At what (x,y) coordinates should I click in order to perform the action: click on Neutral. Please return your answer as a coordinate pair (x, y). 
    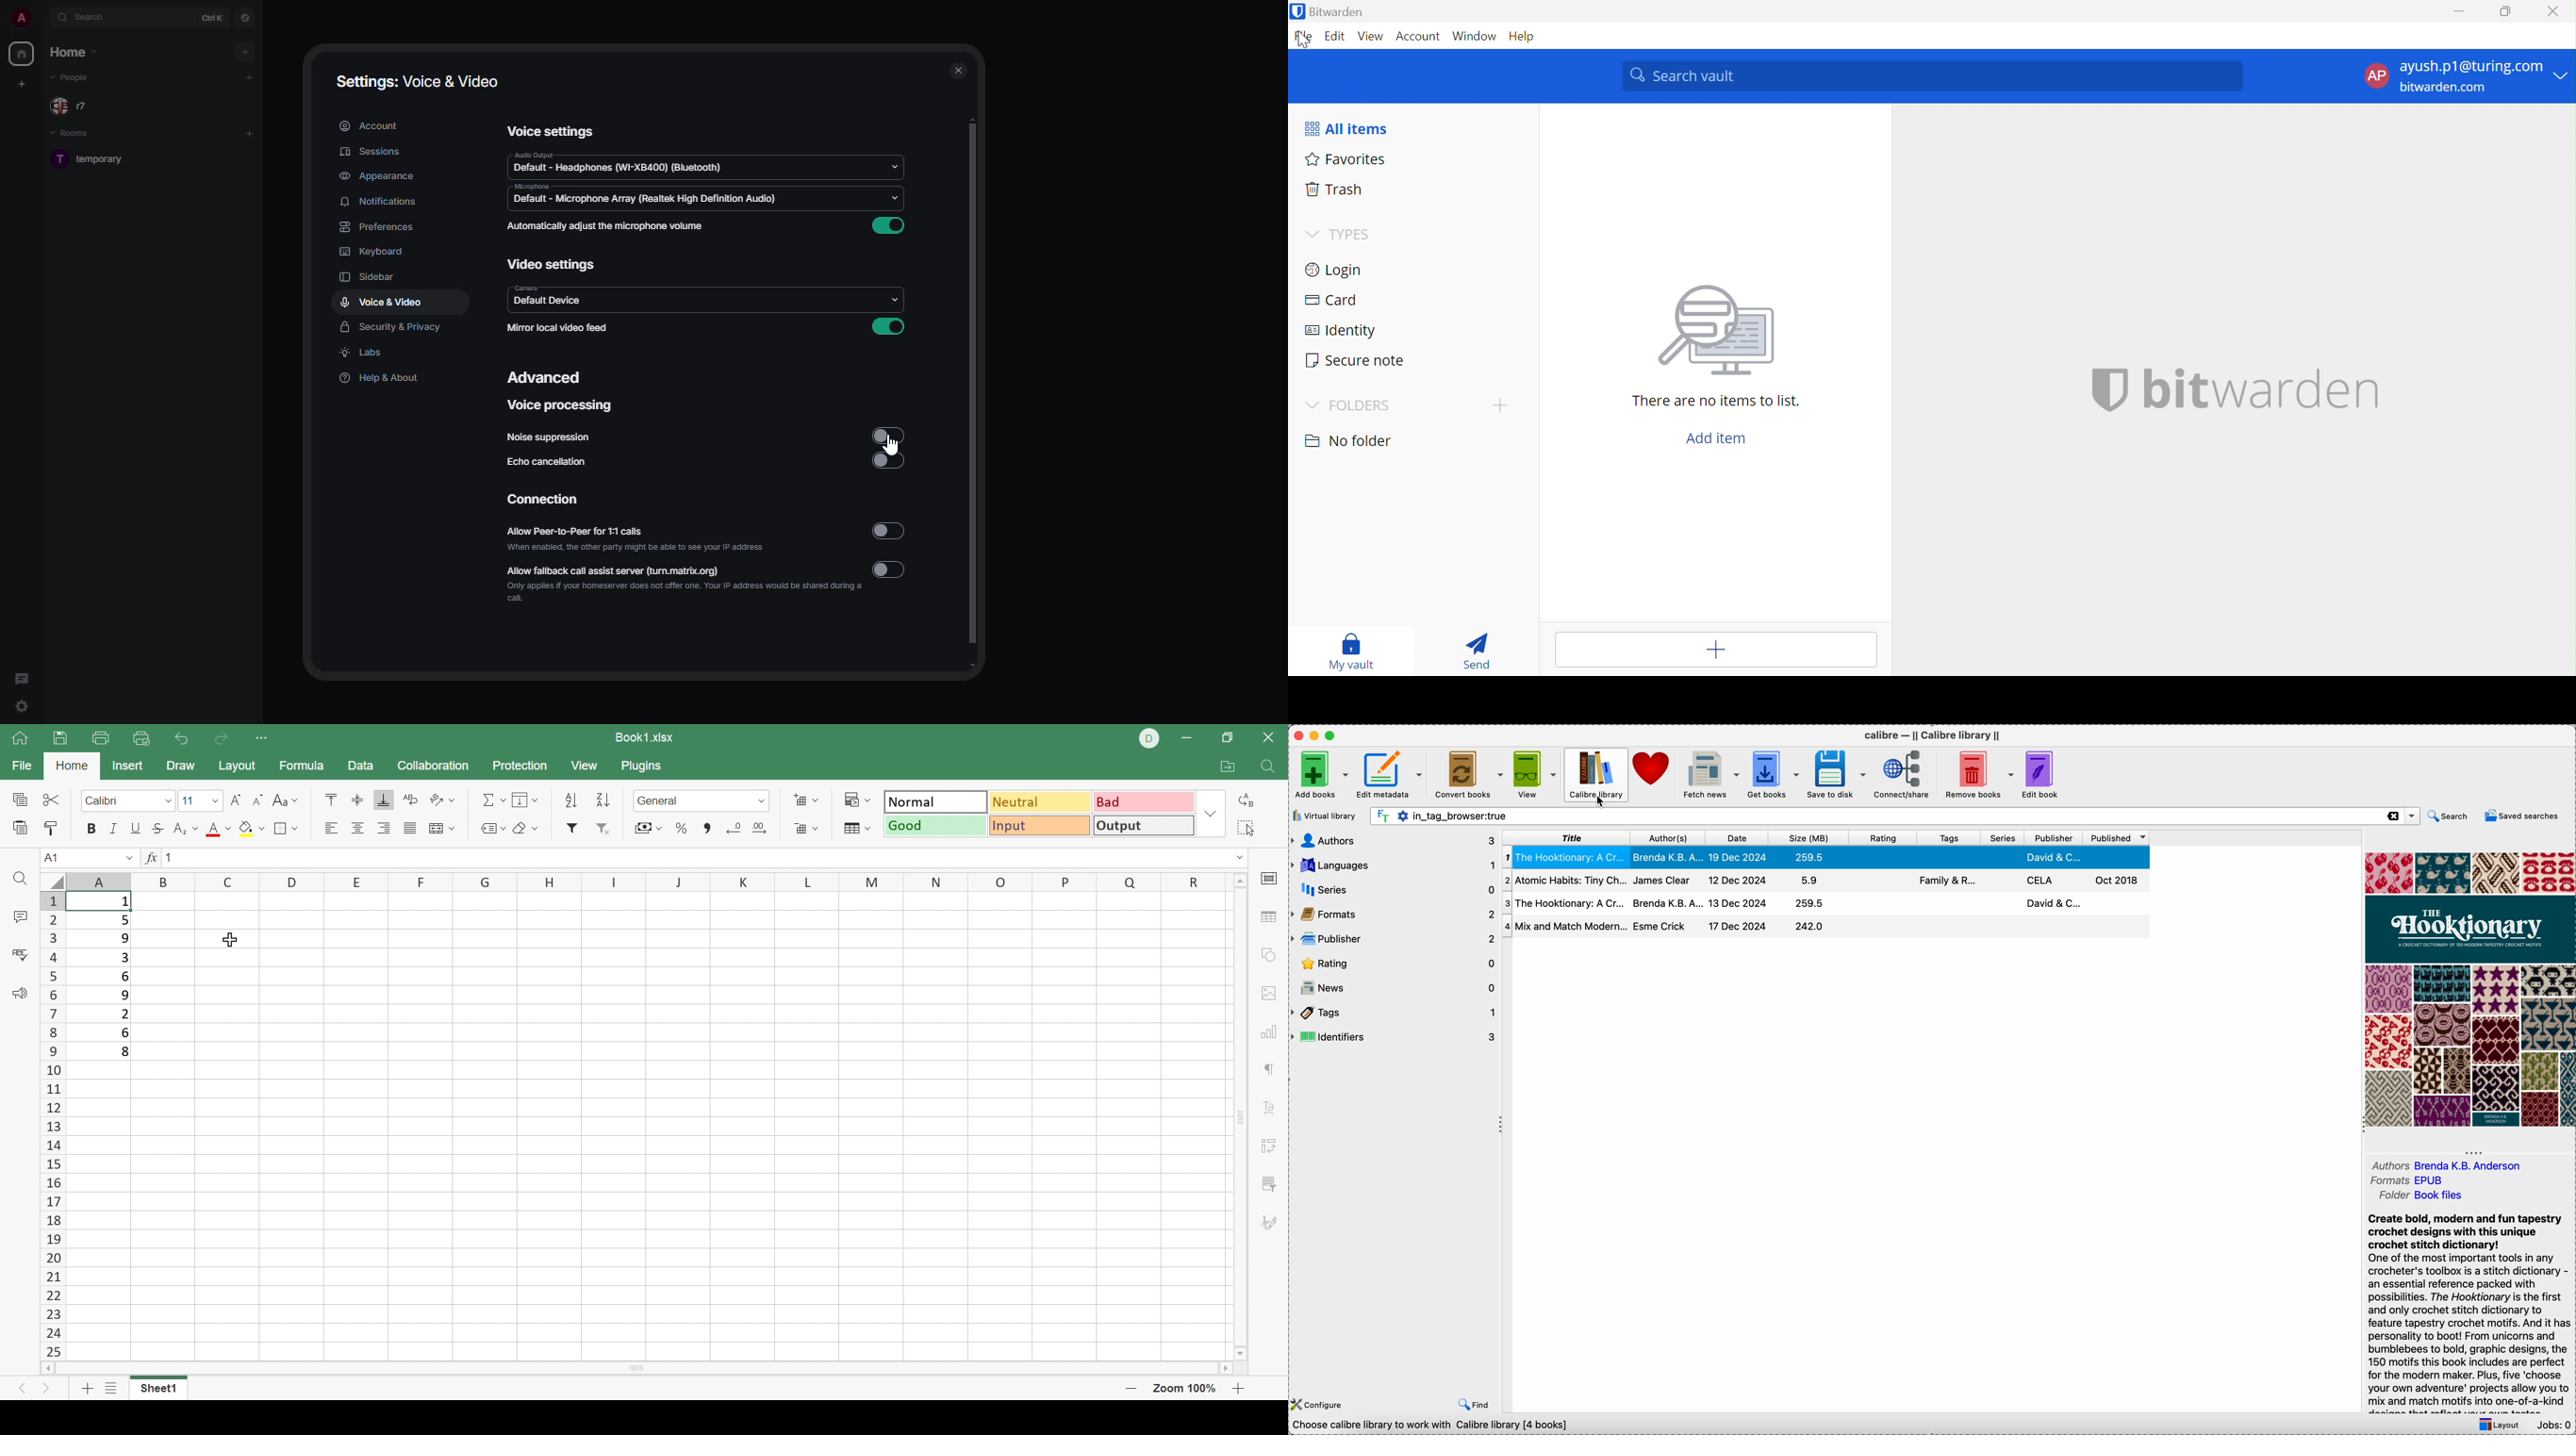
    Looking at the image, I should click on (1041, 803).